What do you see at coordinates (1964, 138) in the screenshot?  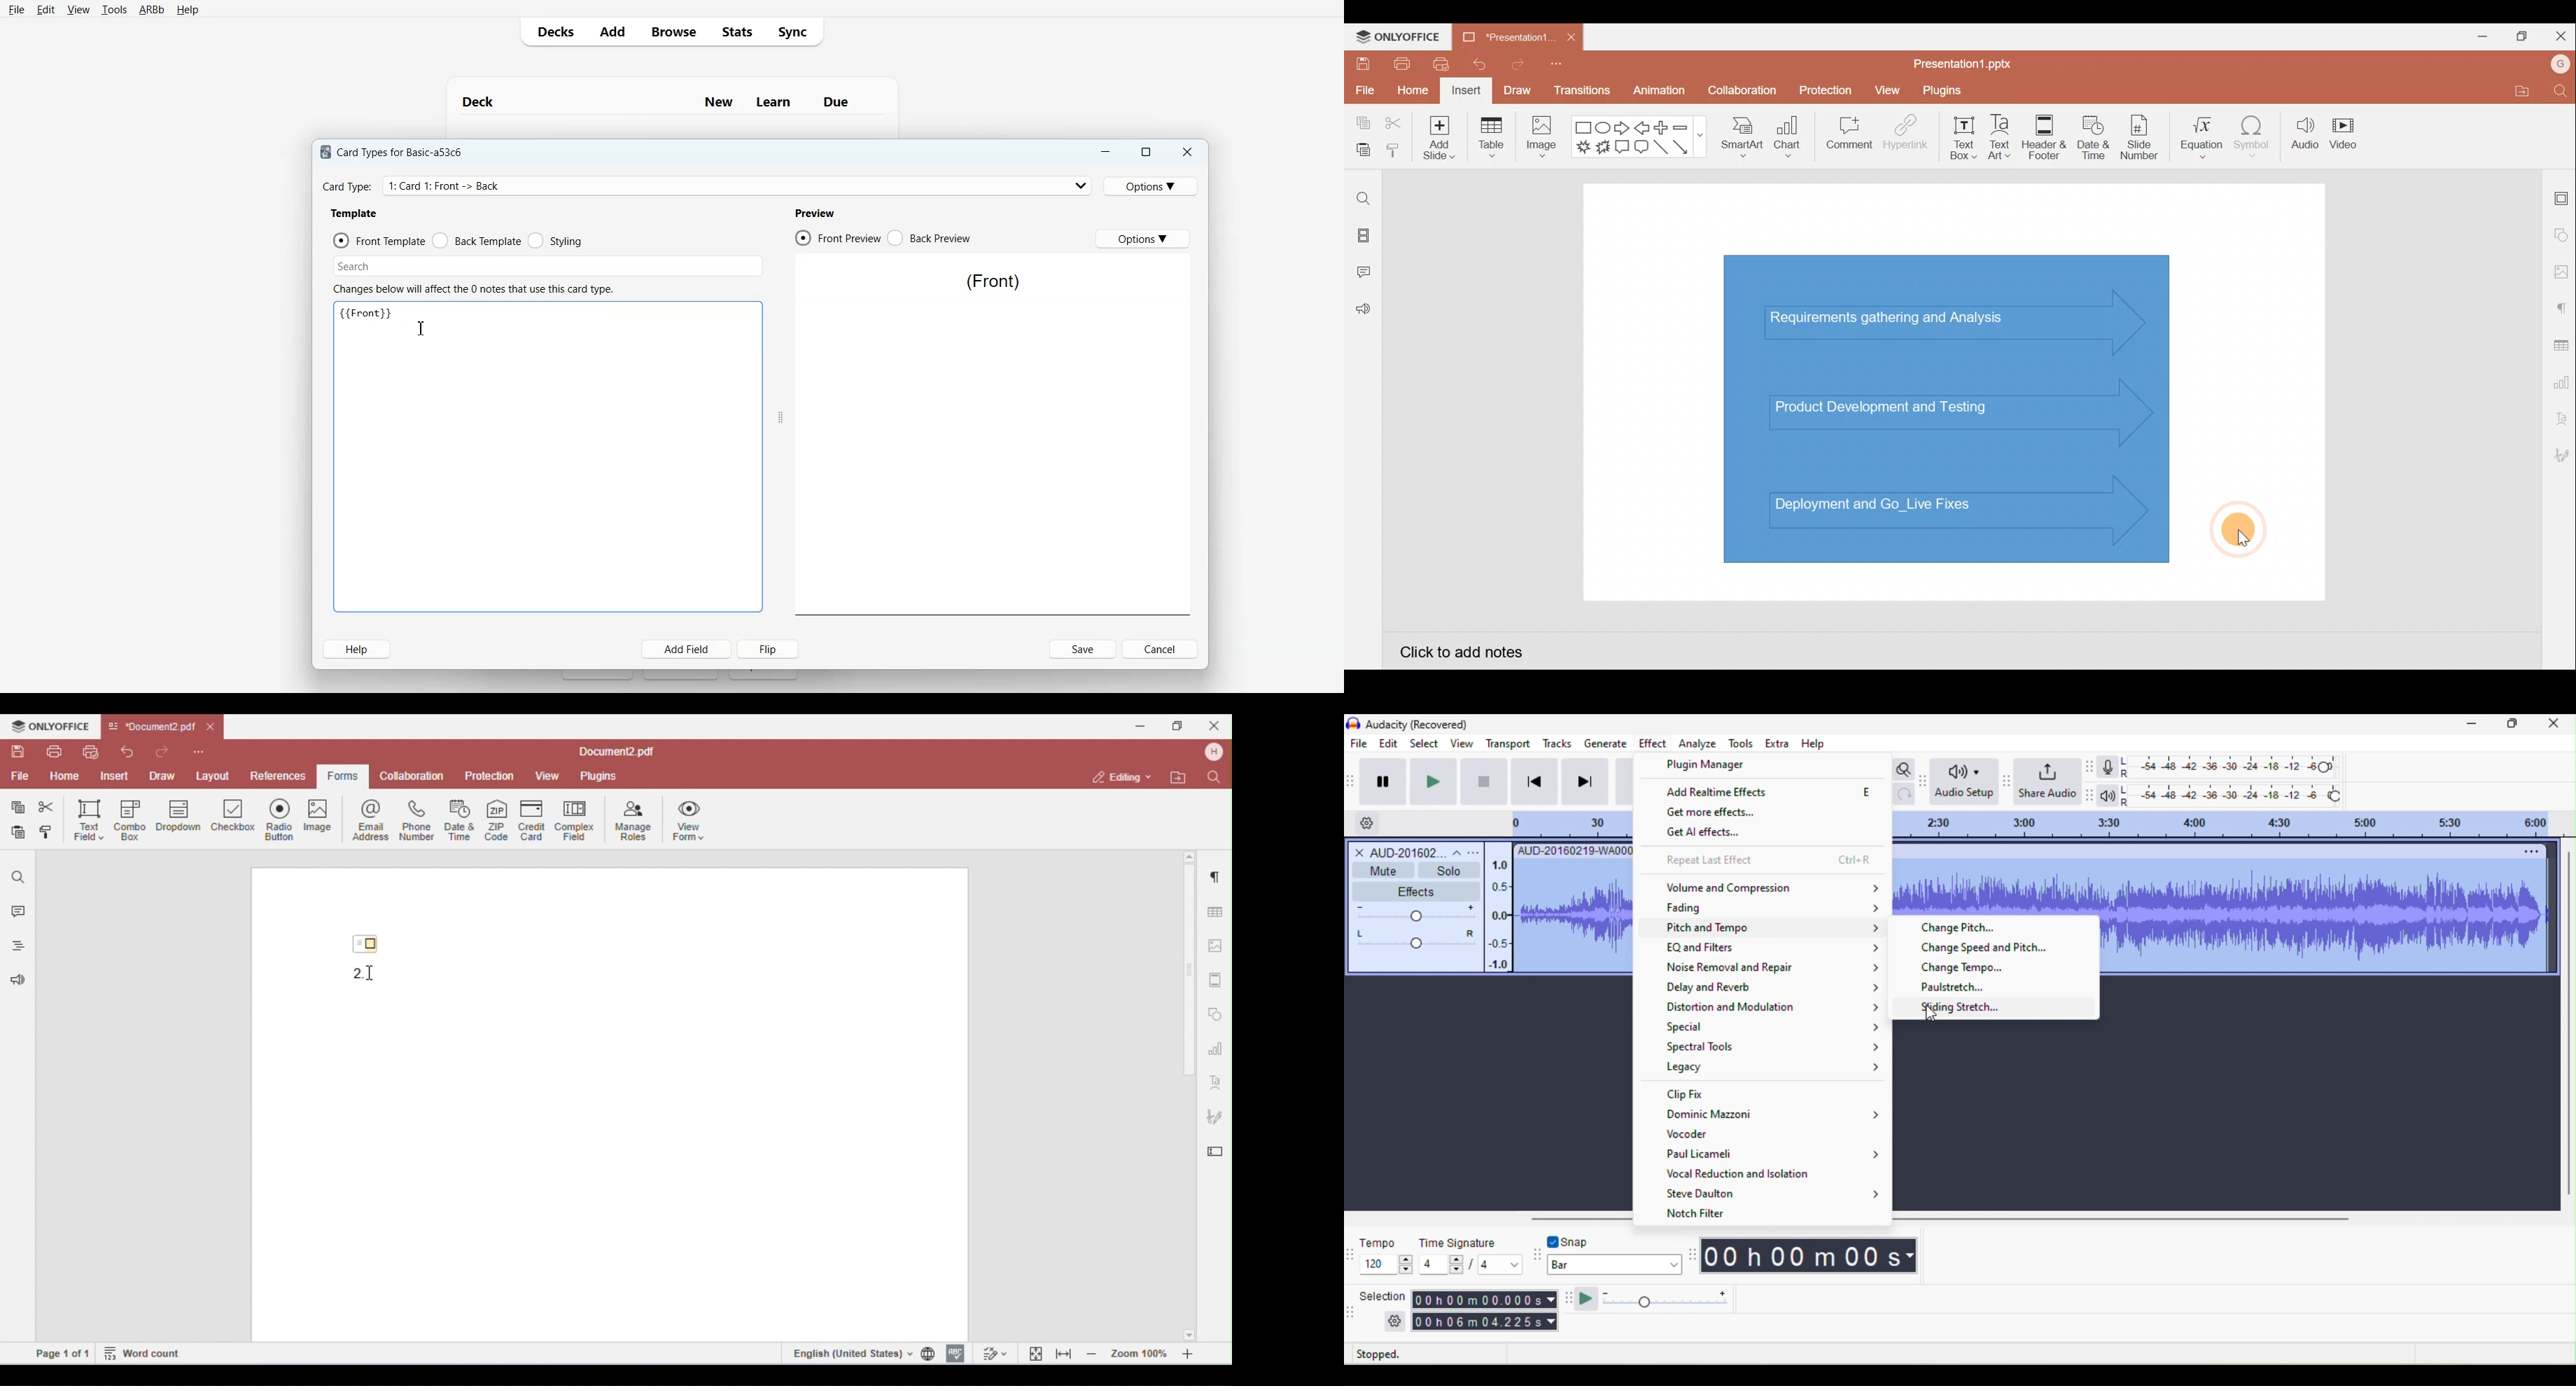 I see `Text box` at bounding box center [1964, 138].